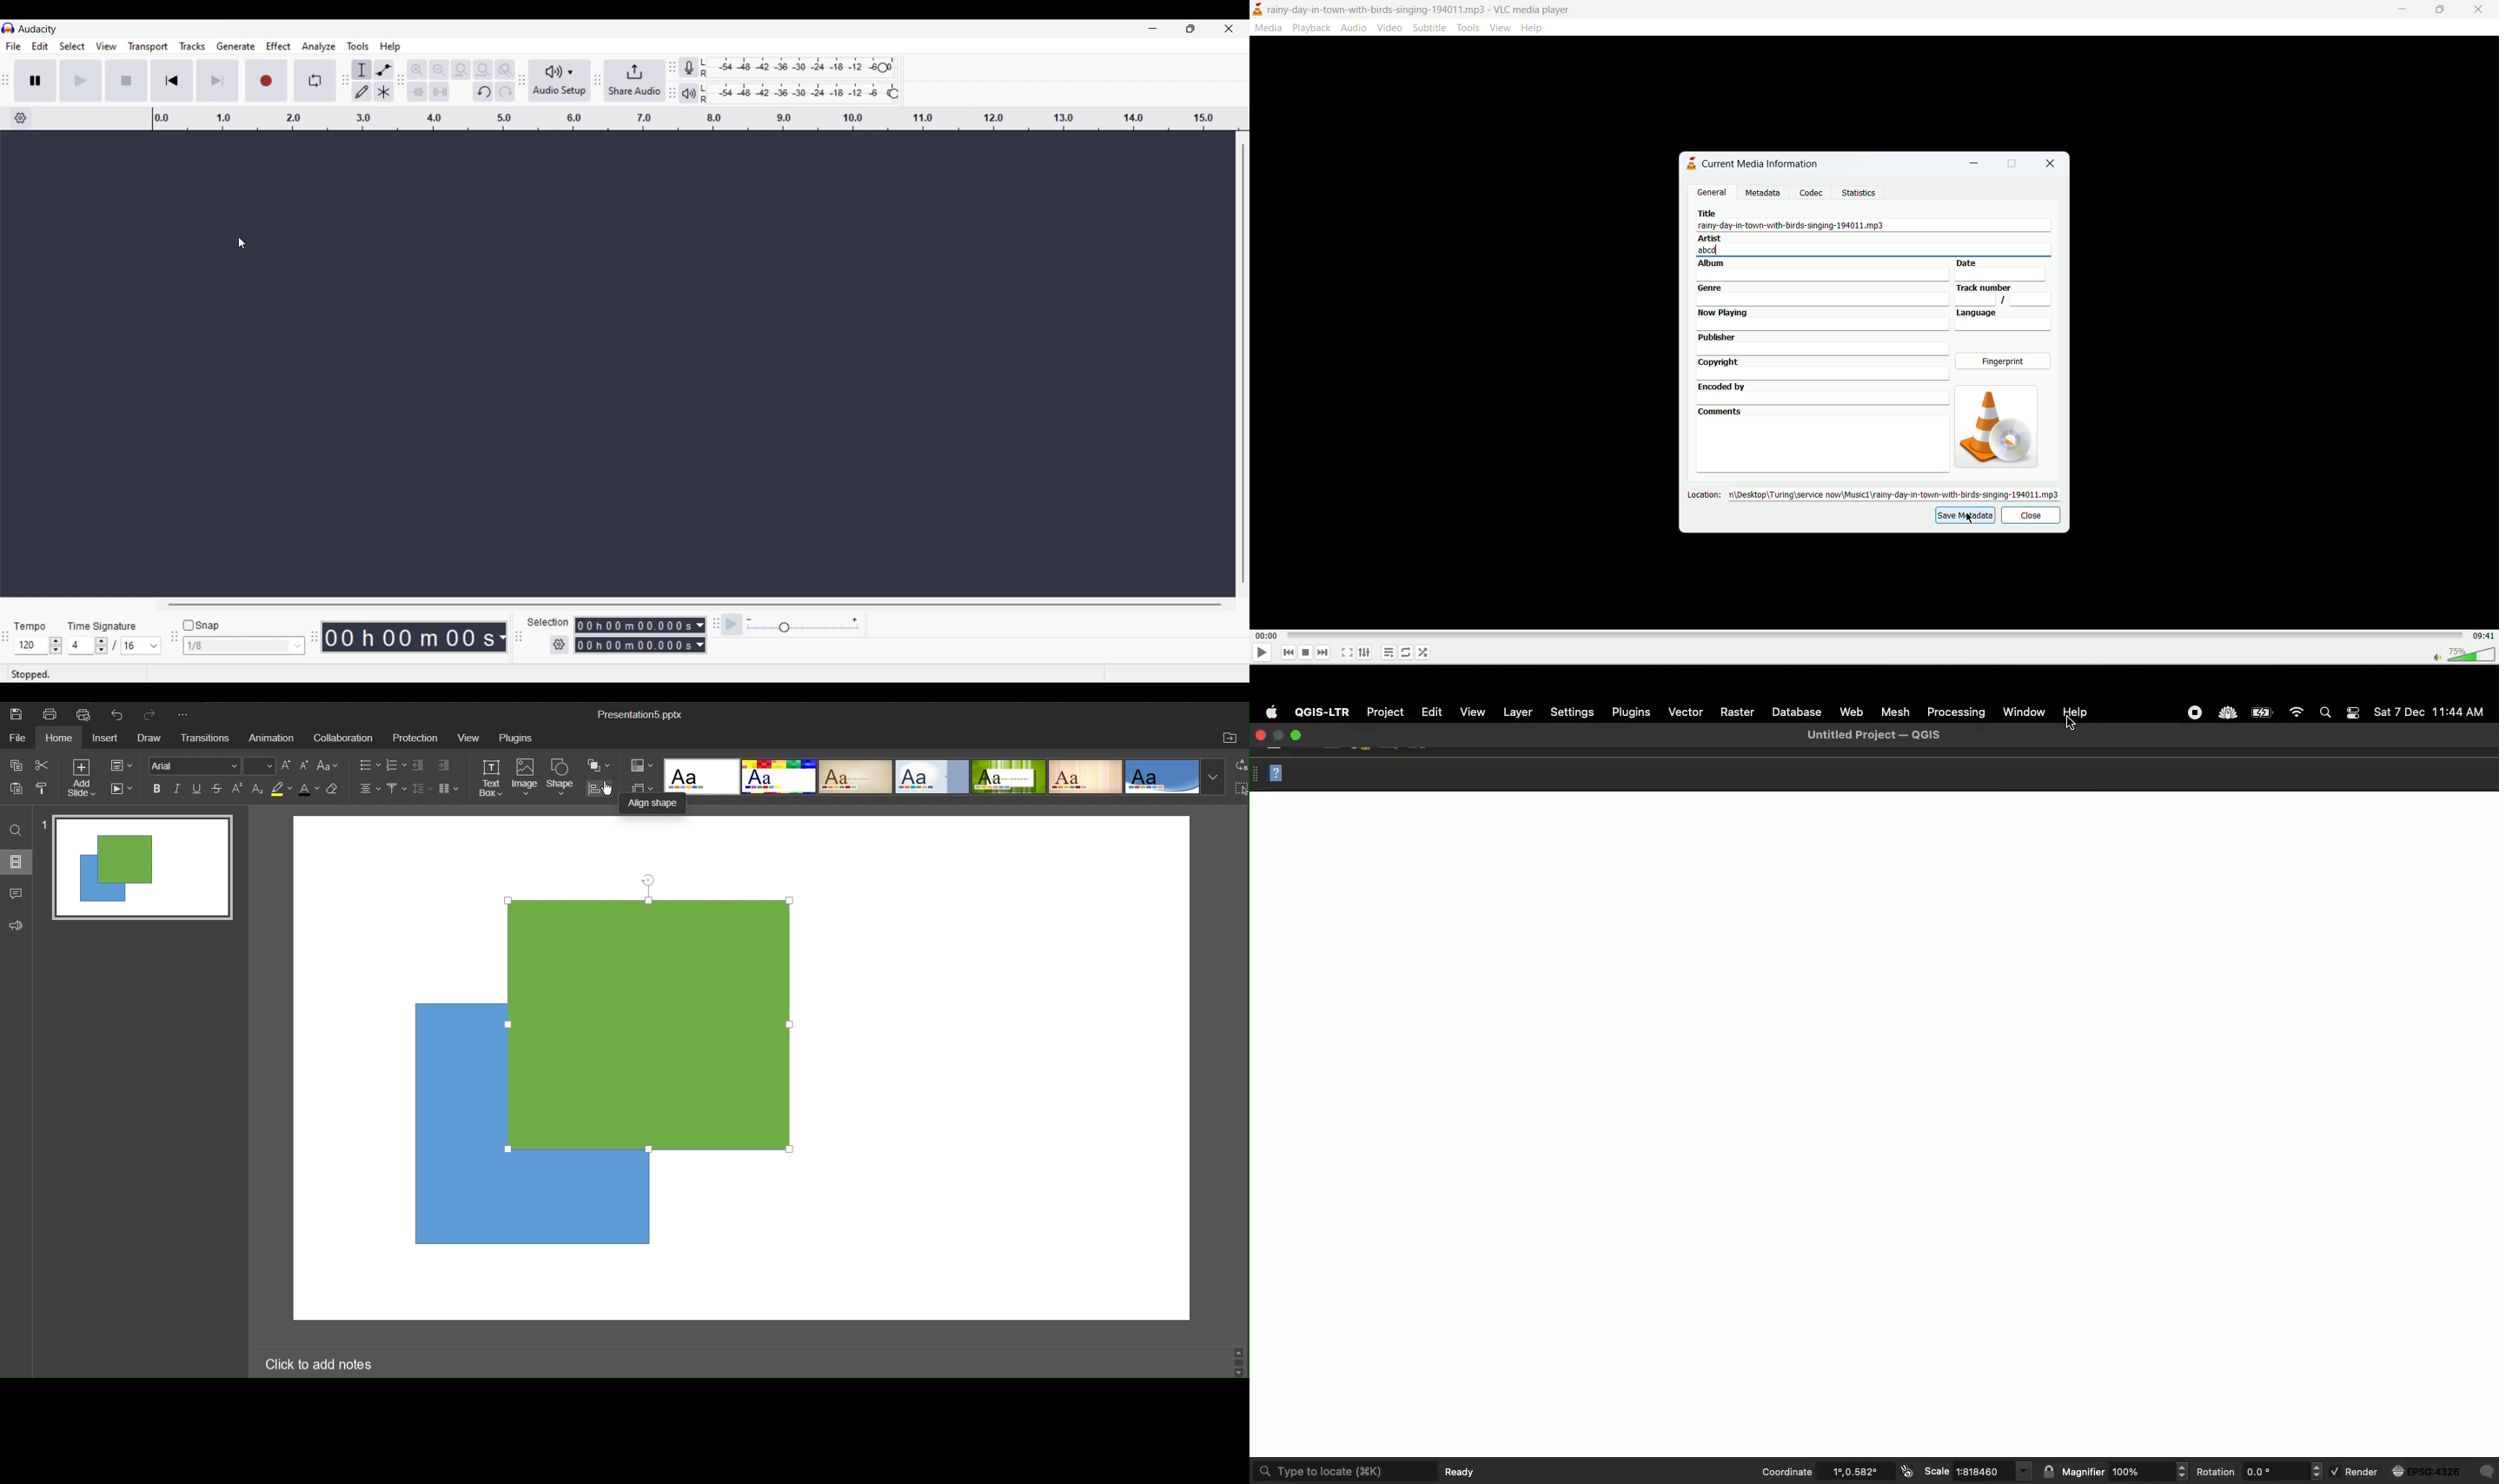  What do you see at coordinates (53, 714) in the screenshot?
I see `Print` at bounding box center [53, 714].